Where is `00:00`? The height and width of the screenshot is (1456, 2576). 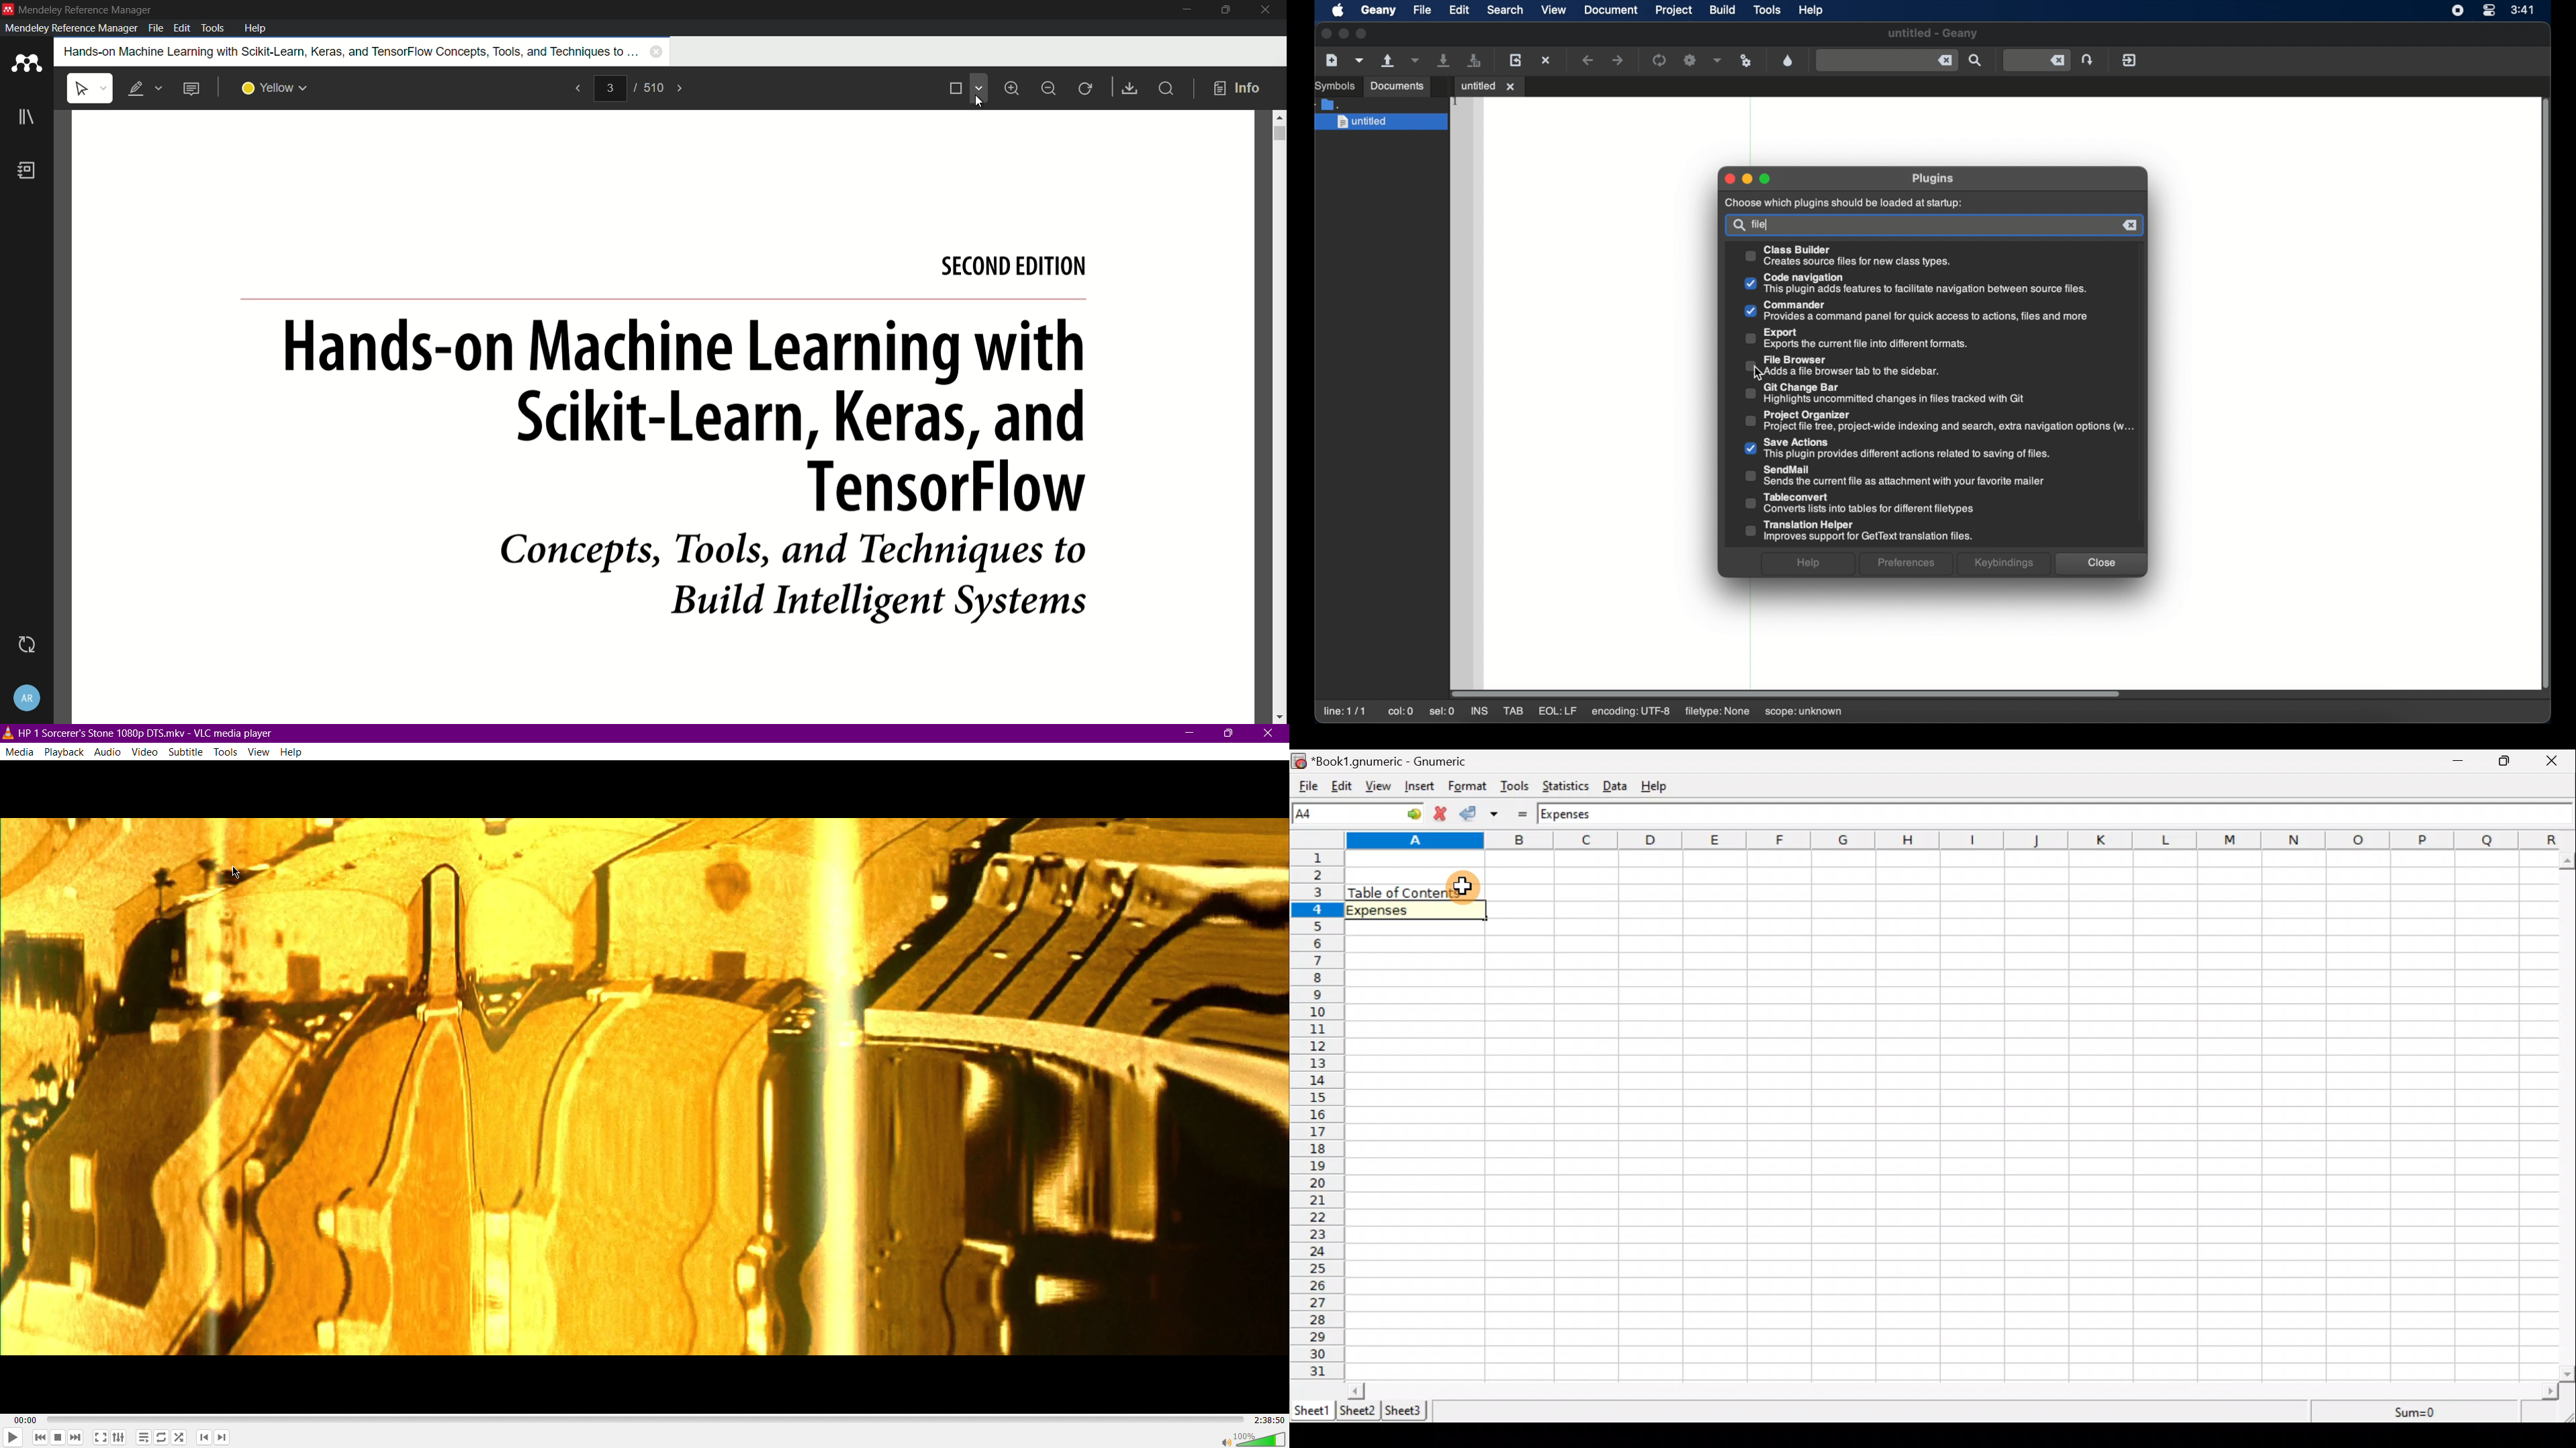 00:00 is located at coordinates (28, 1419).